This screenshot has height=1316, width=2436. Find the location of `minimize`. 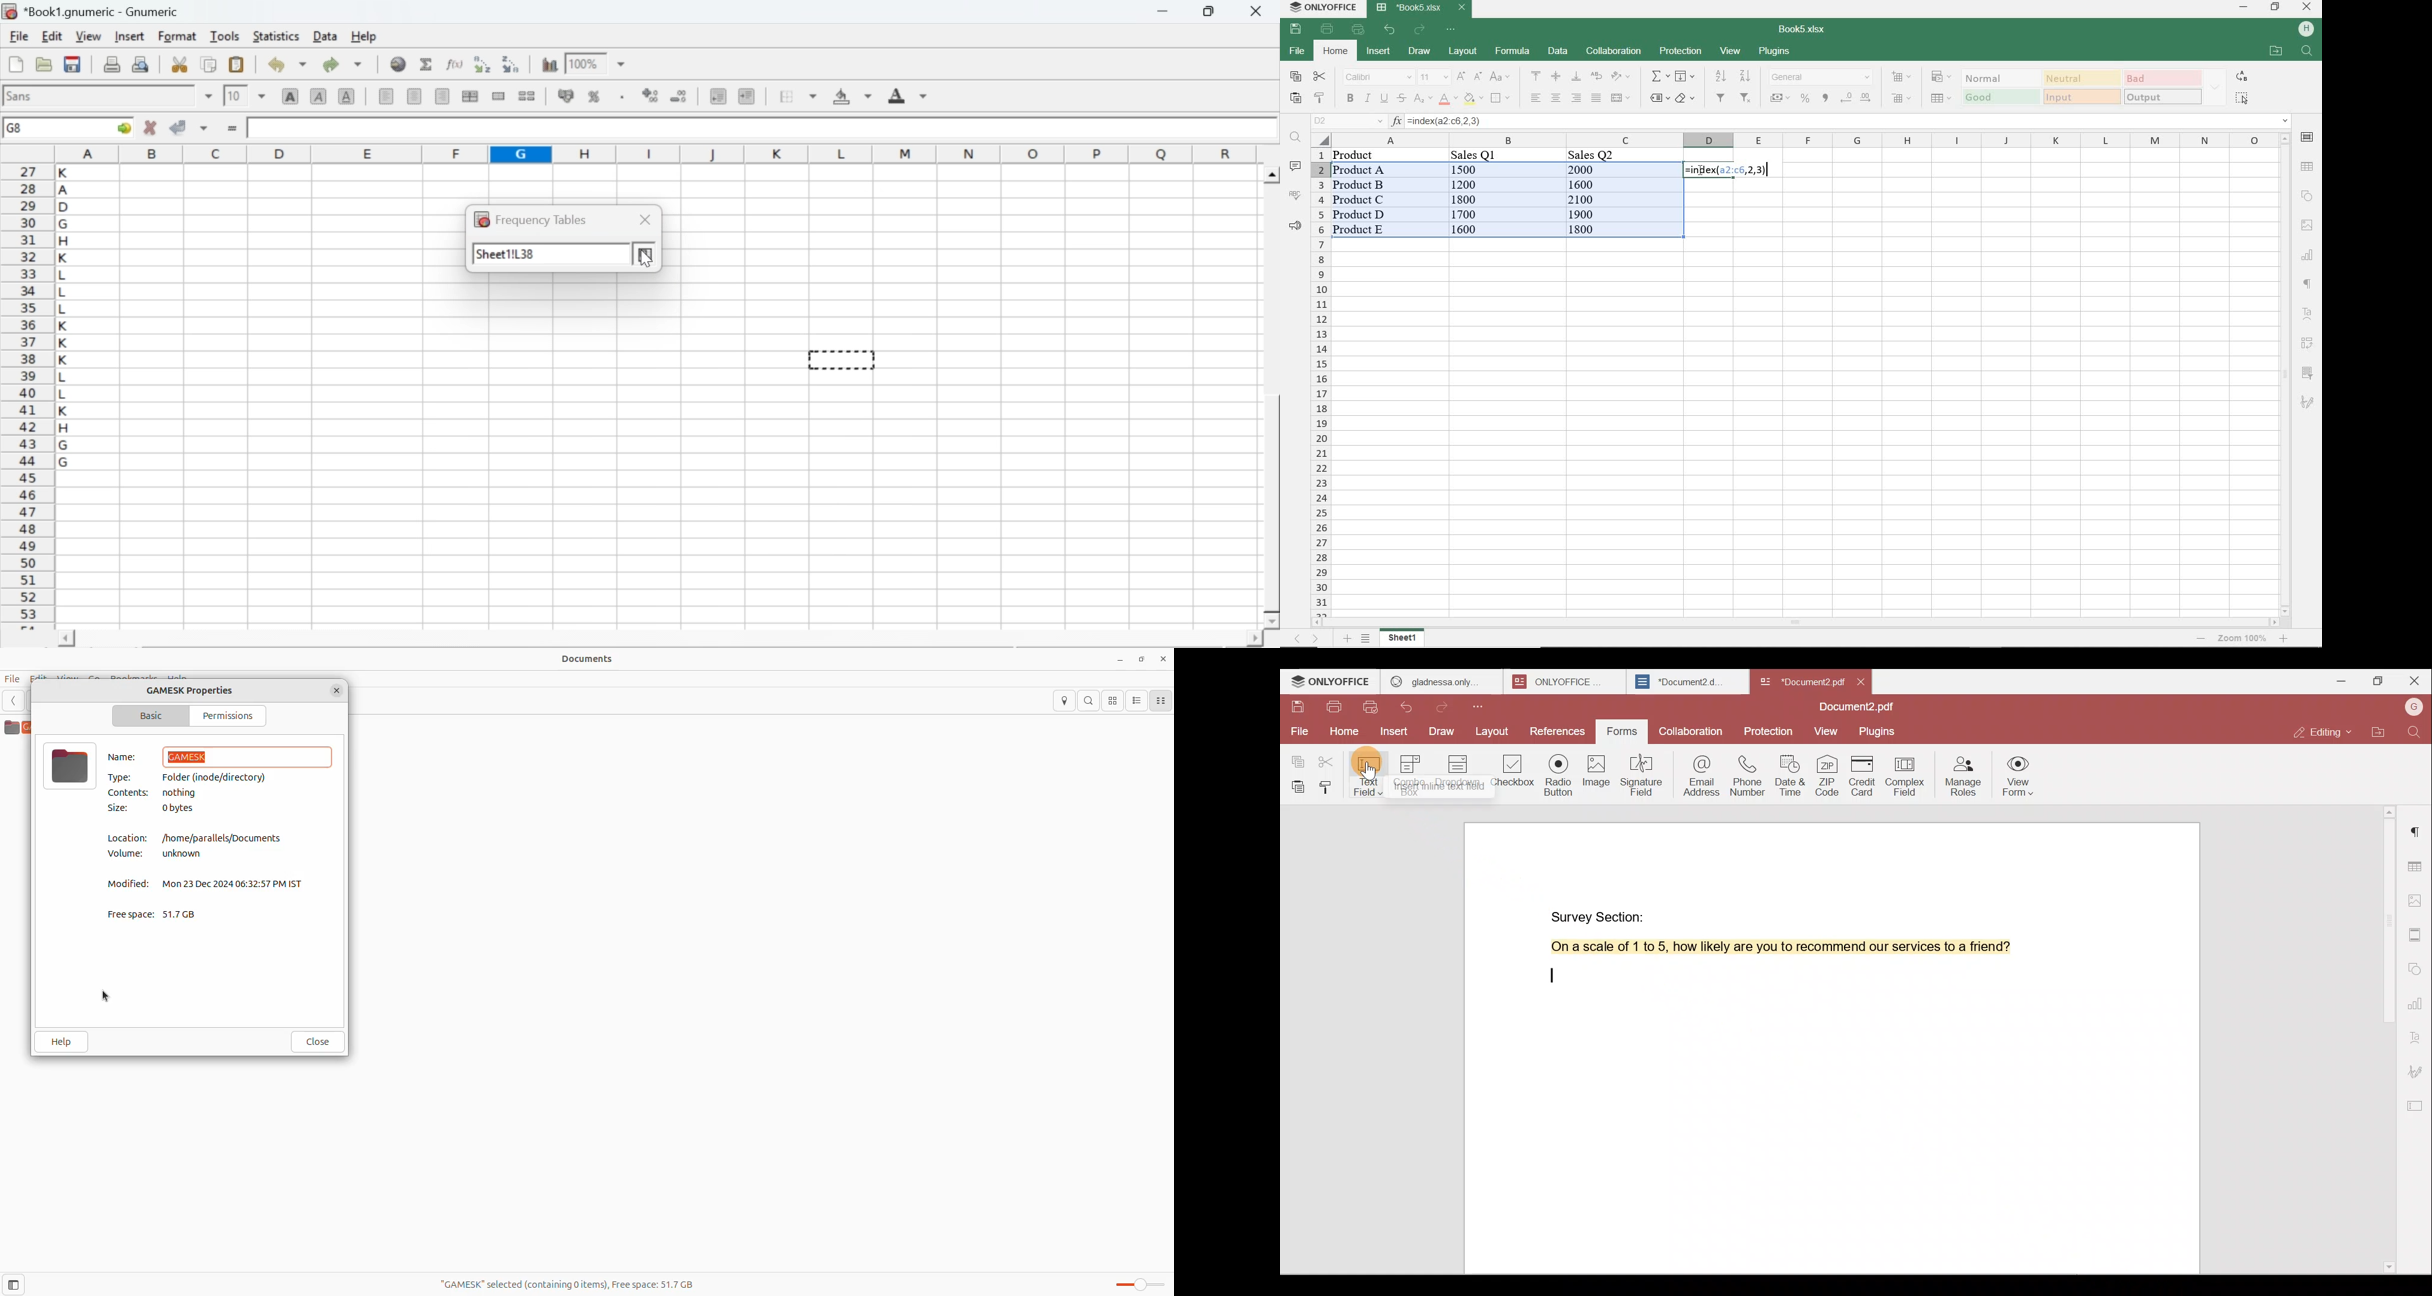

minimize is located at coordinates (2245, 8).